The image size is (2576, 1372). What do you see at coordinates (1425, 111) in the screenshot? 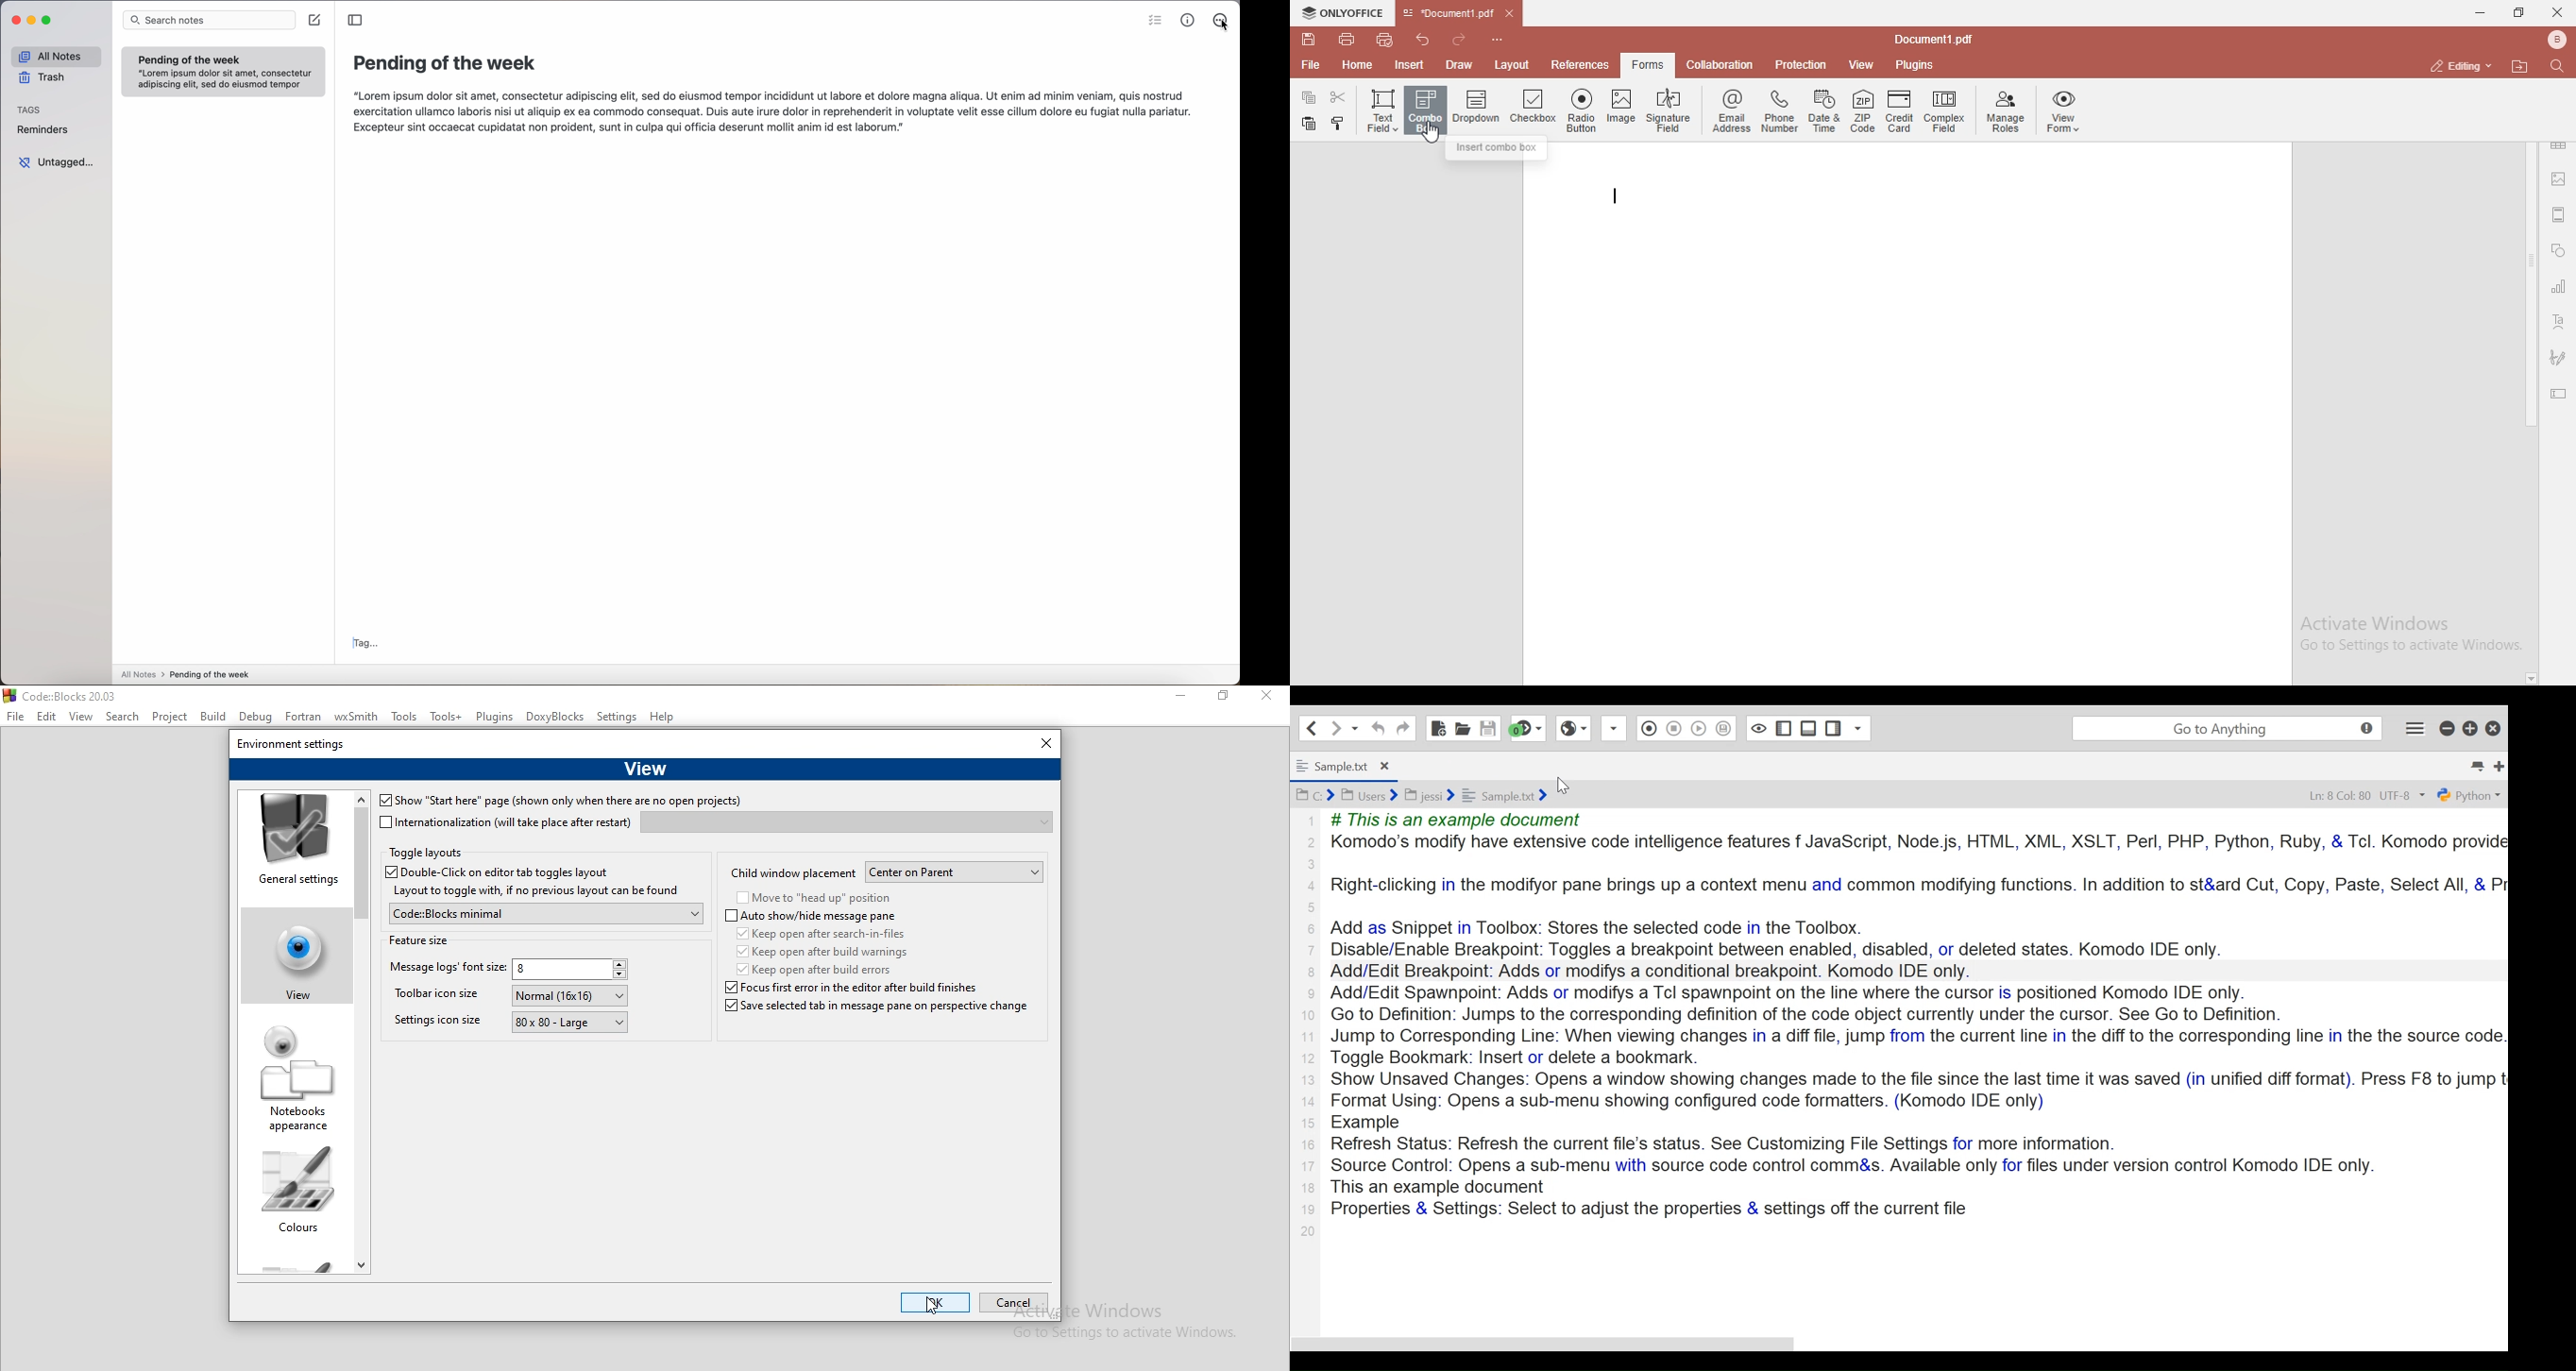
I see `combo box` at bounding box center [1425, 111].